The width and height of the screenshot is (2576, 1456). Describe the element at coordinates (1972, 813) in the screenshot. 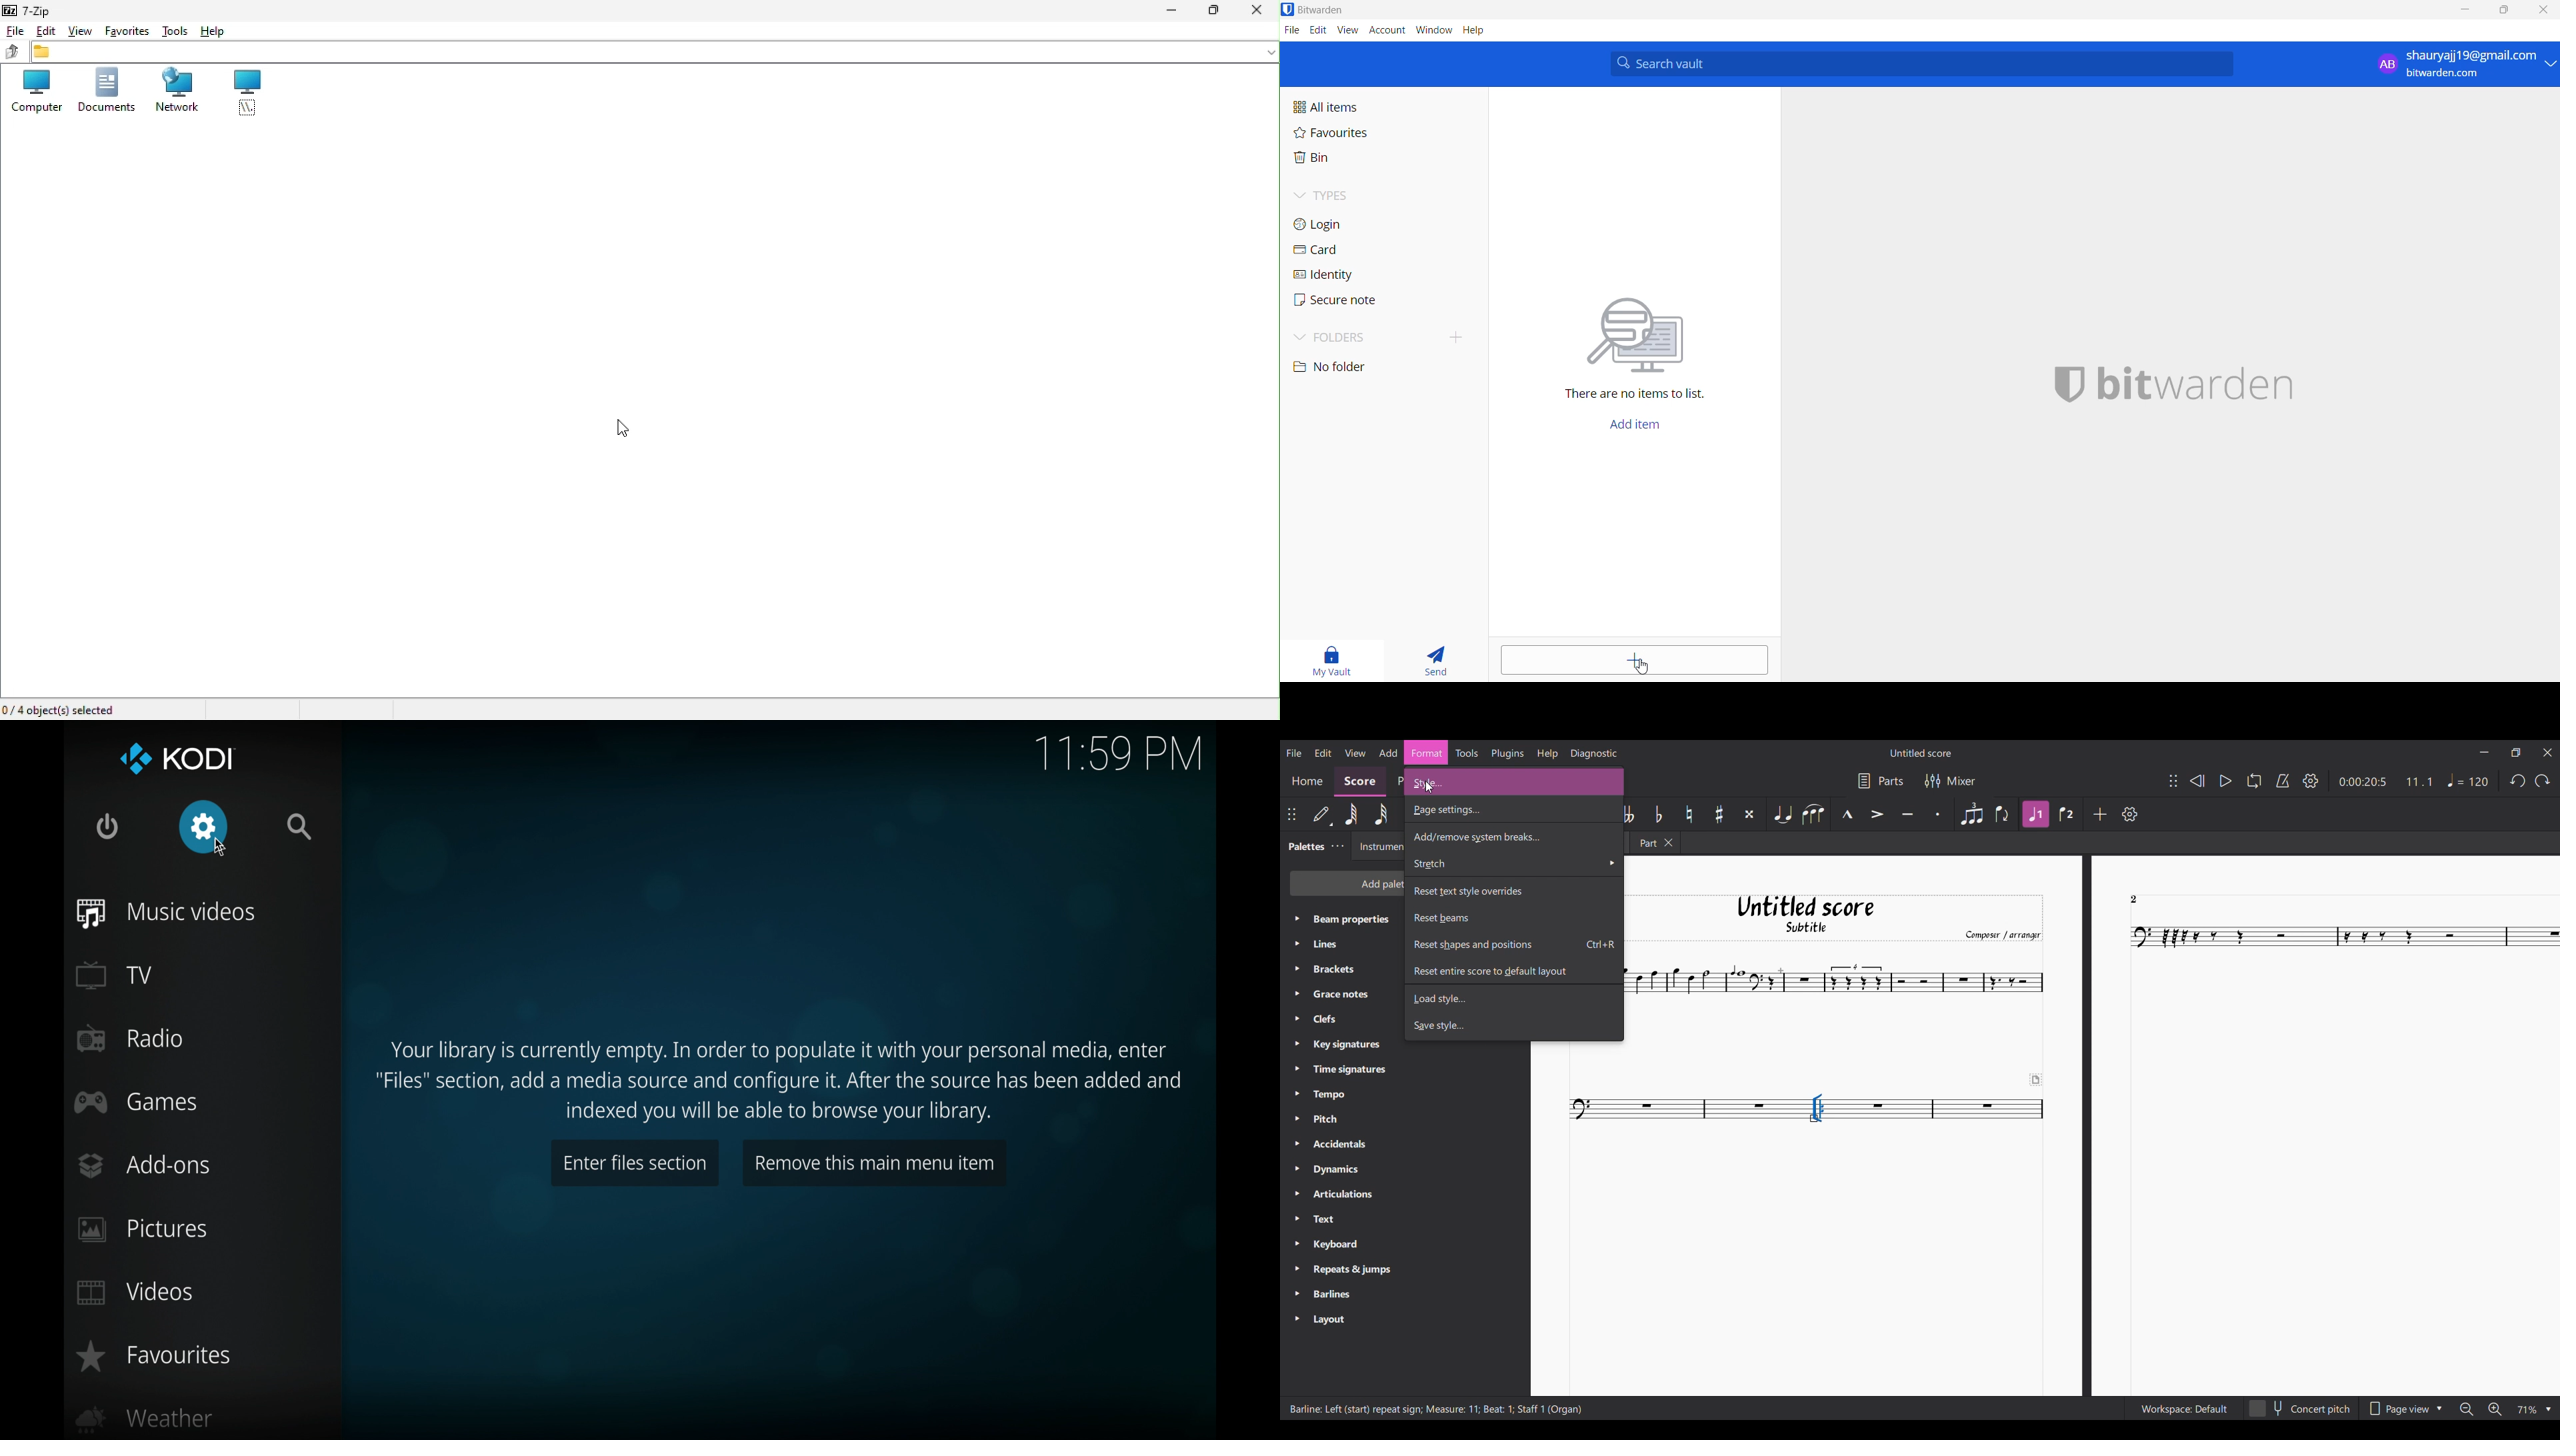

I see `Tuplet` at that location.